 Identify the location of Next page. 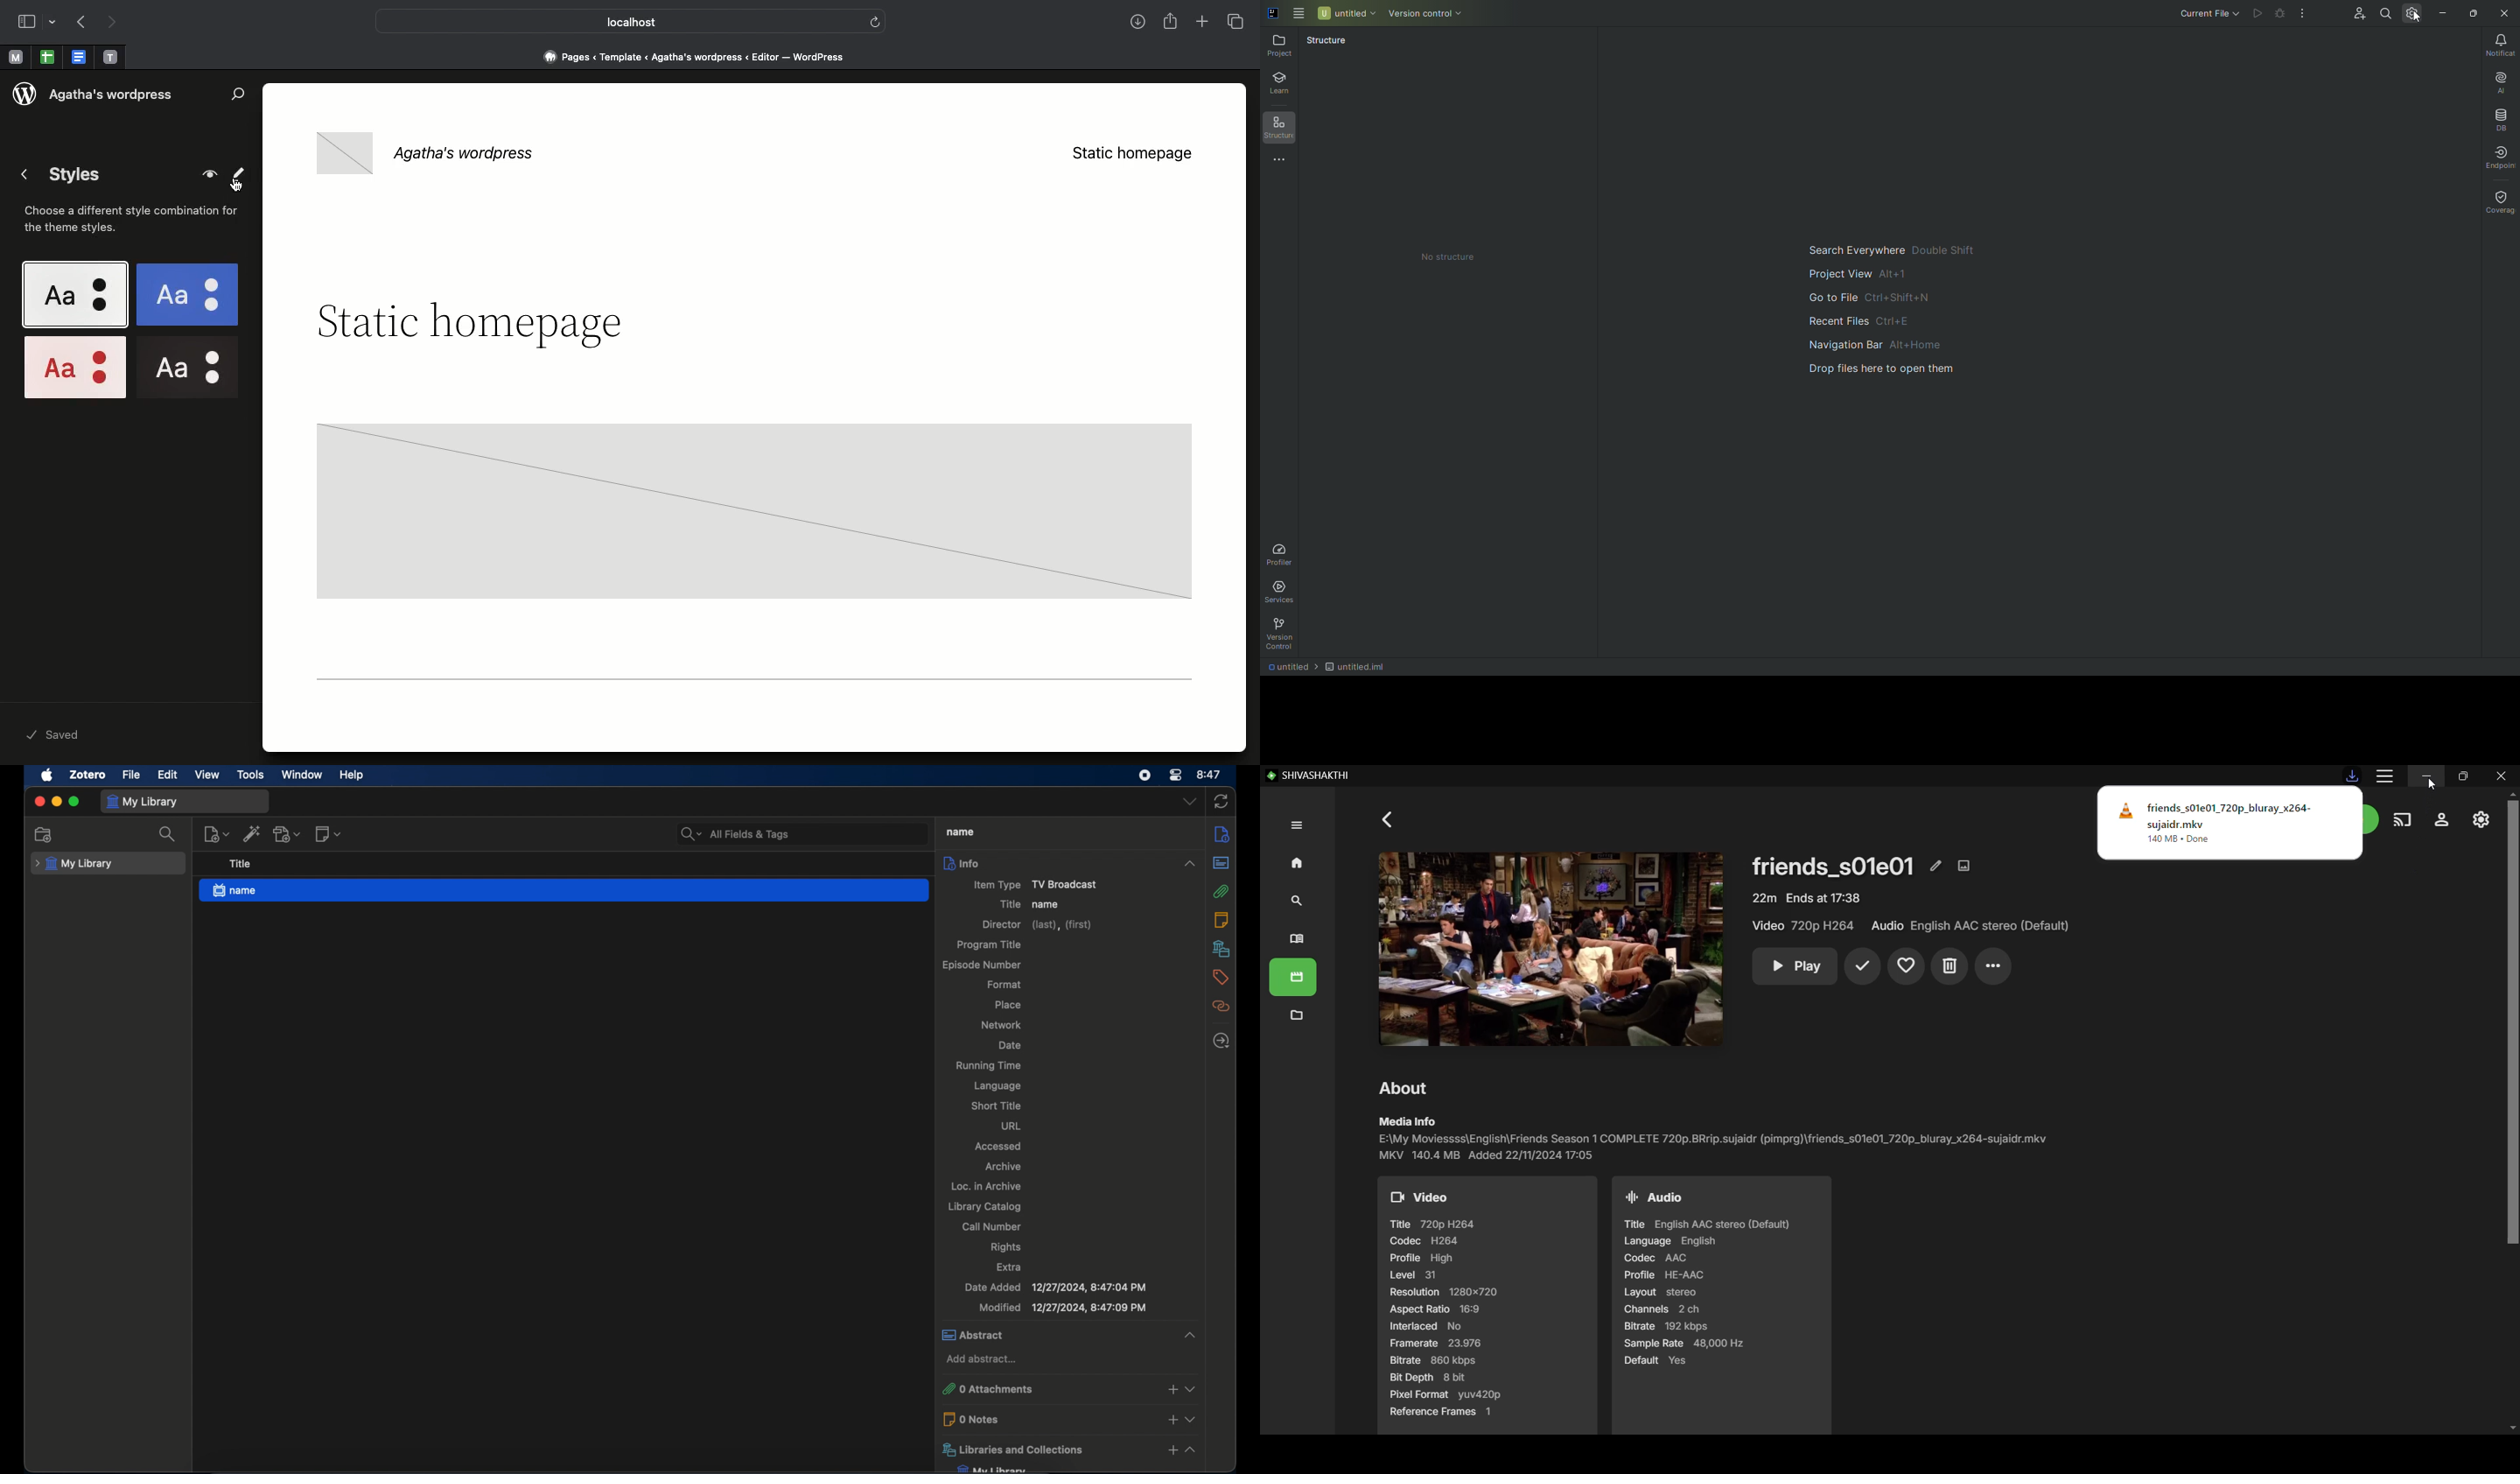
(112, 23).